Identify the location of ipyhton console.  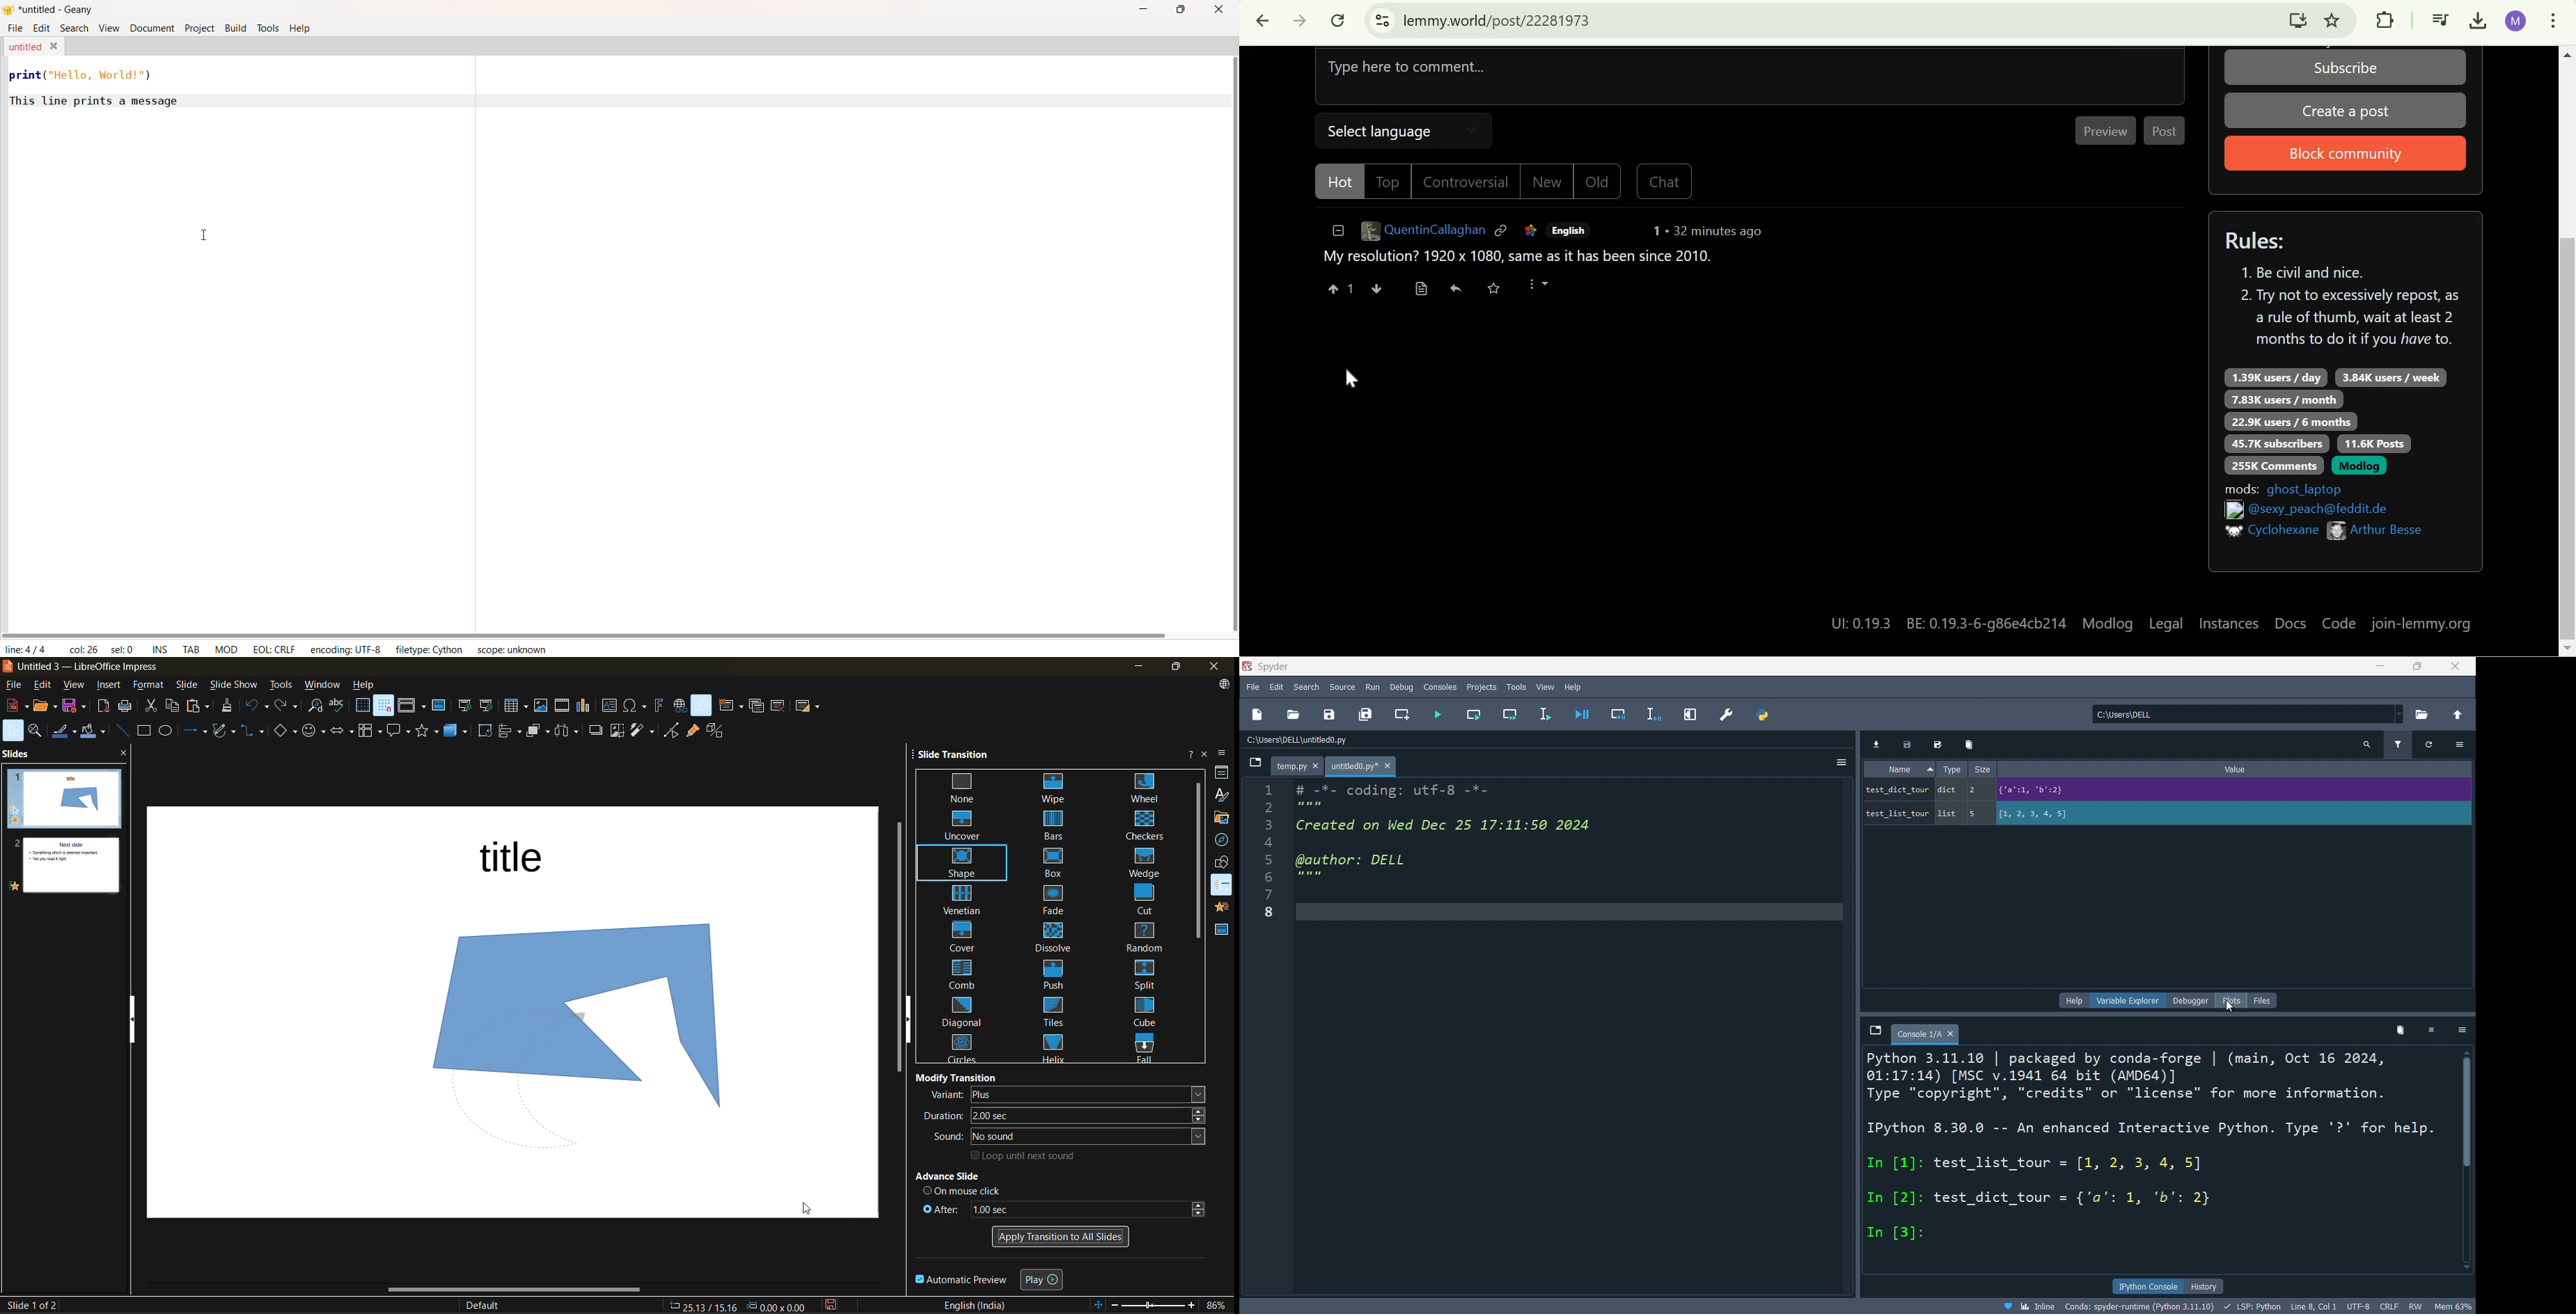
(2144, 1285).